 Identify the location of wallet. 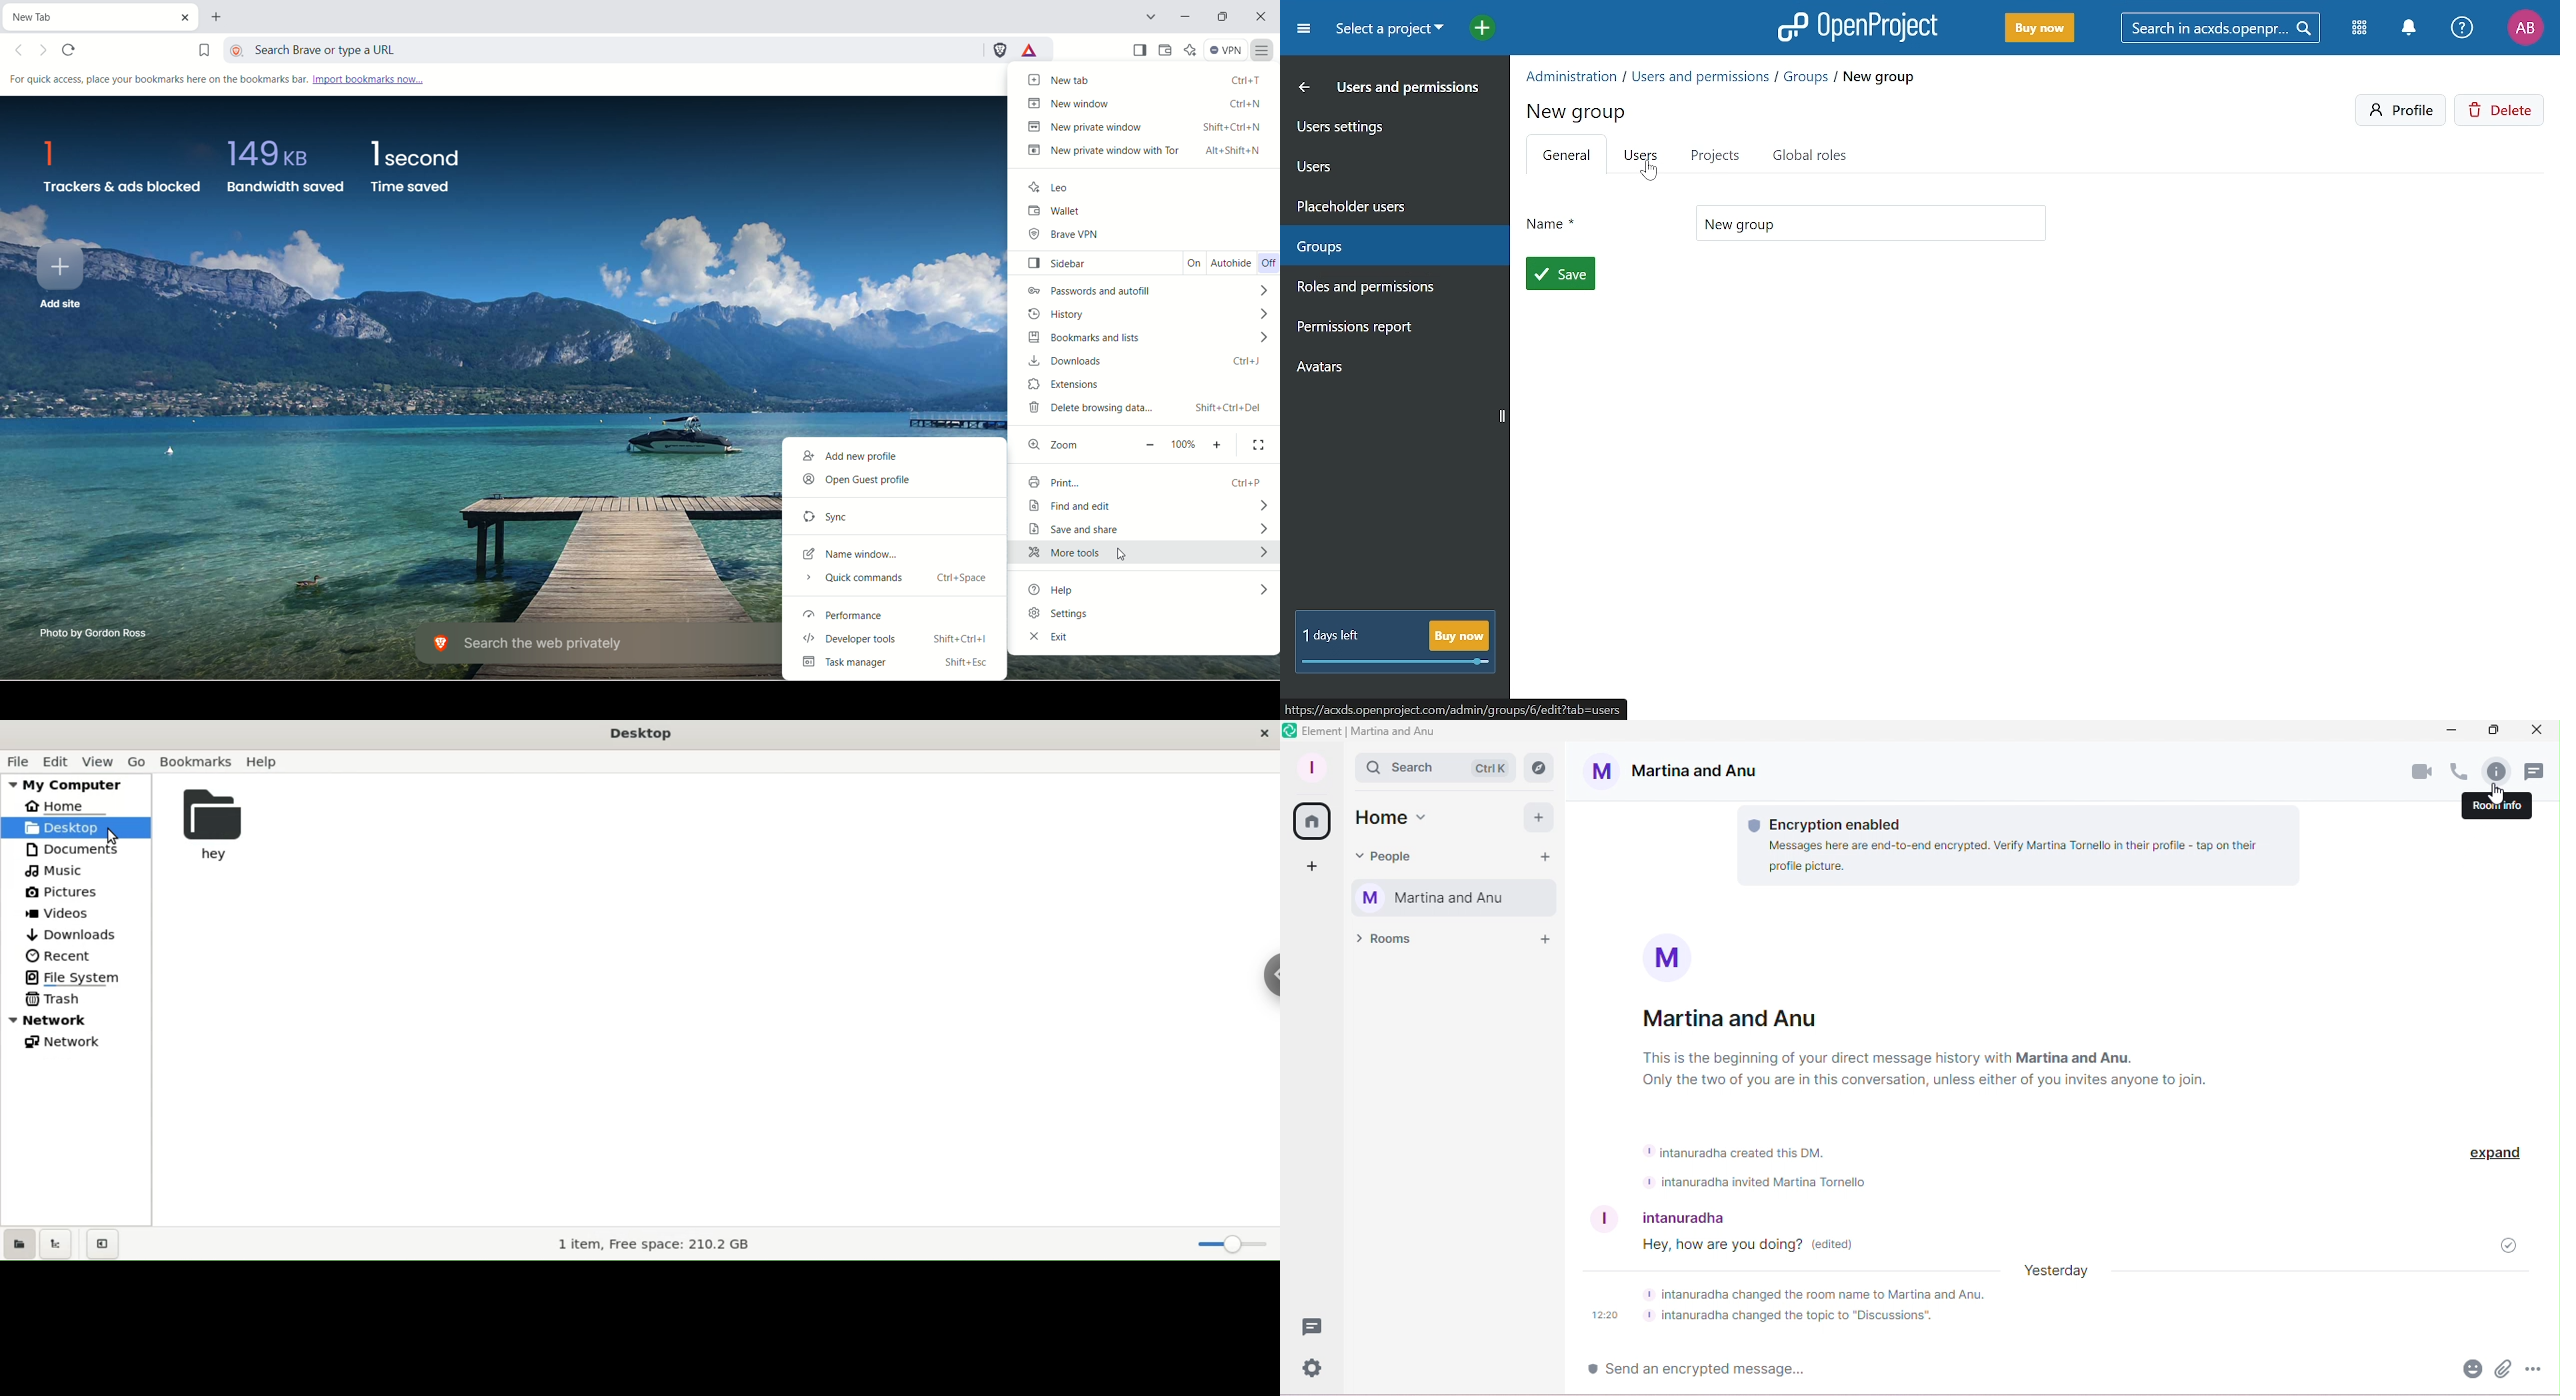
(1138, 211).